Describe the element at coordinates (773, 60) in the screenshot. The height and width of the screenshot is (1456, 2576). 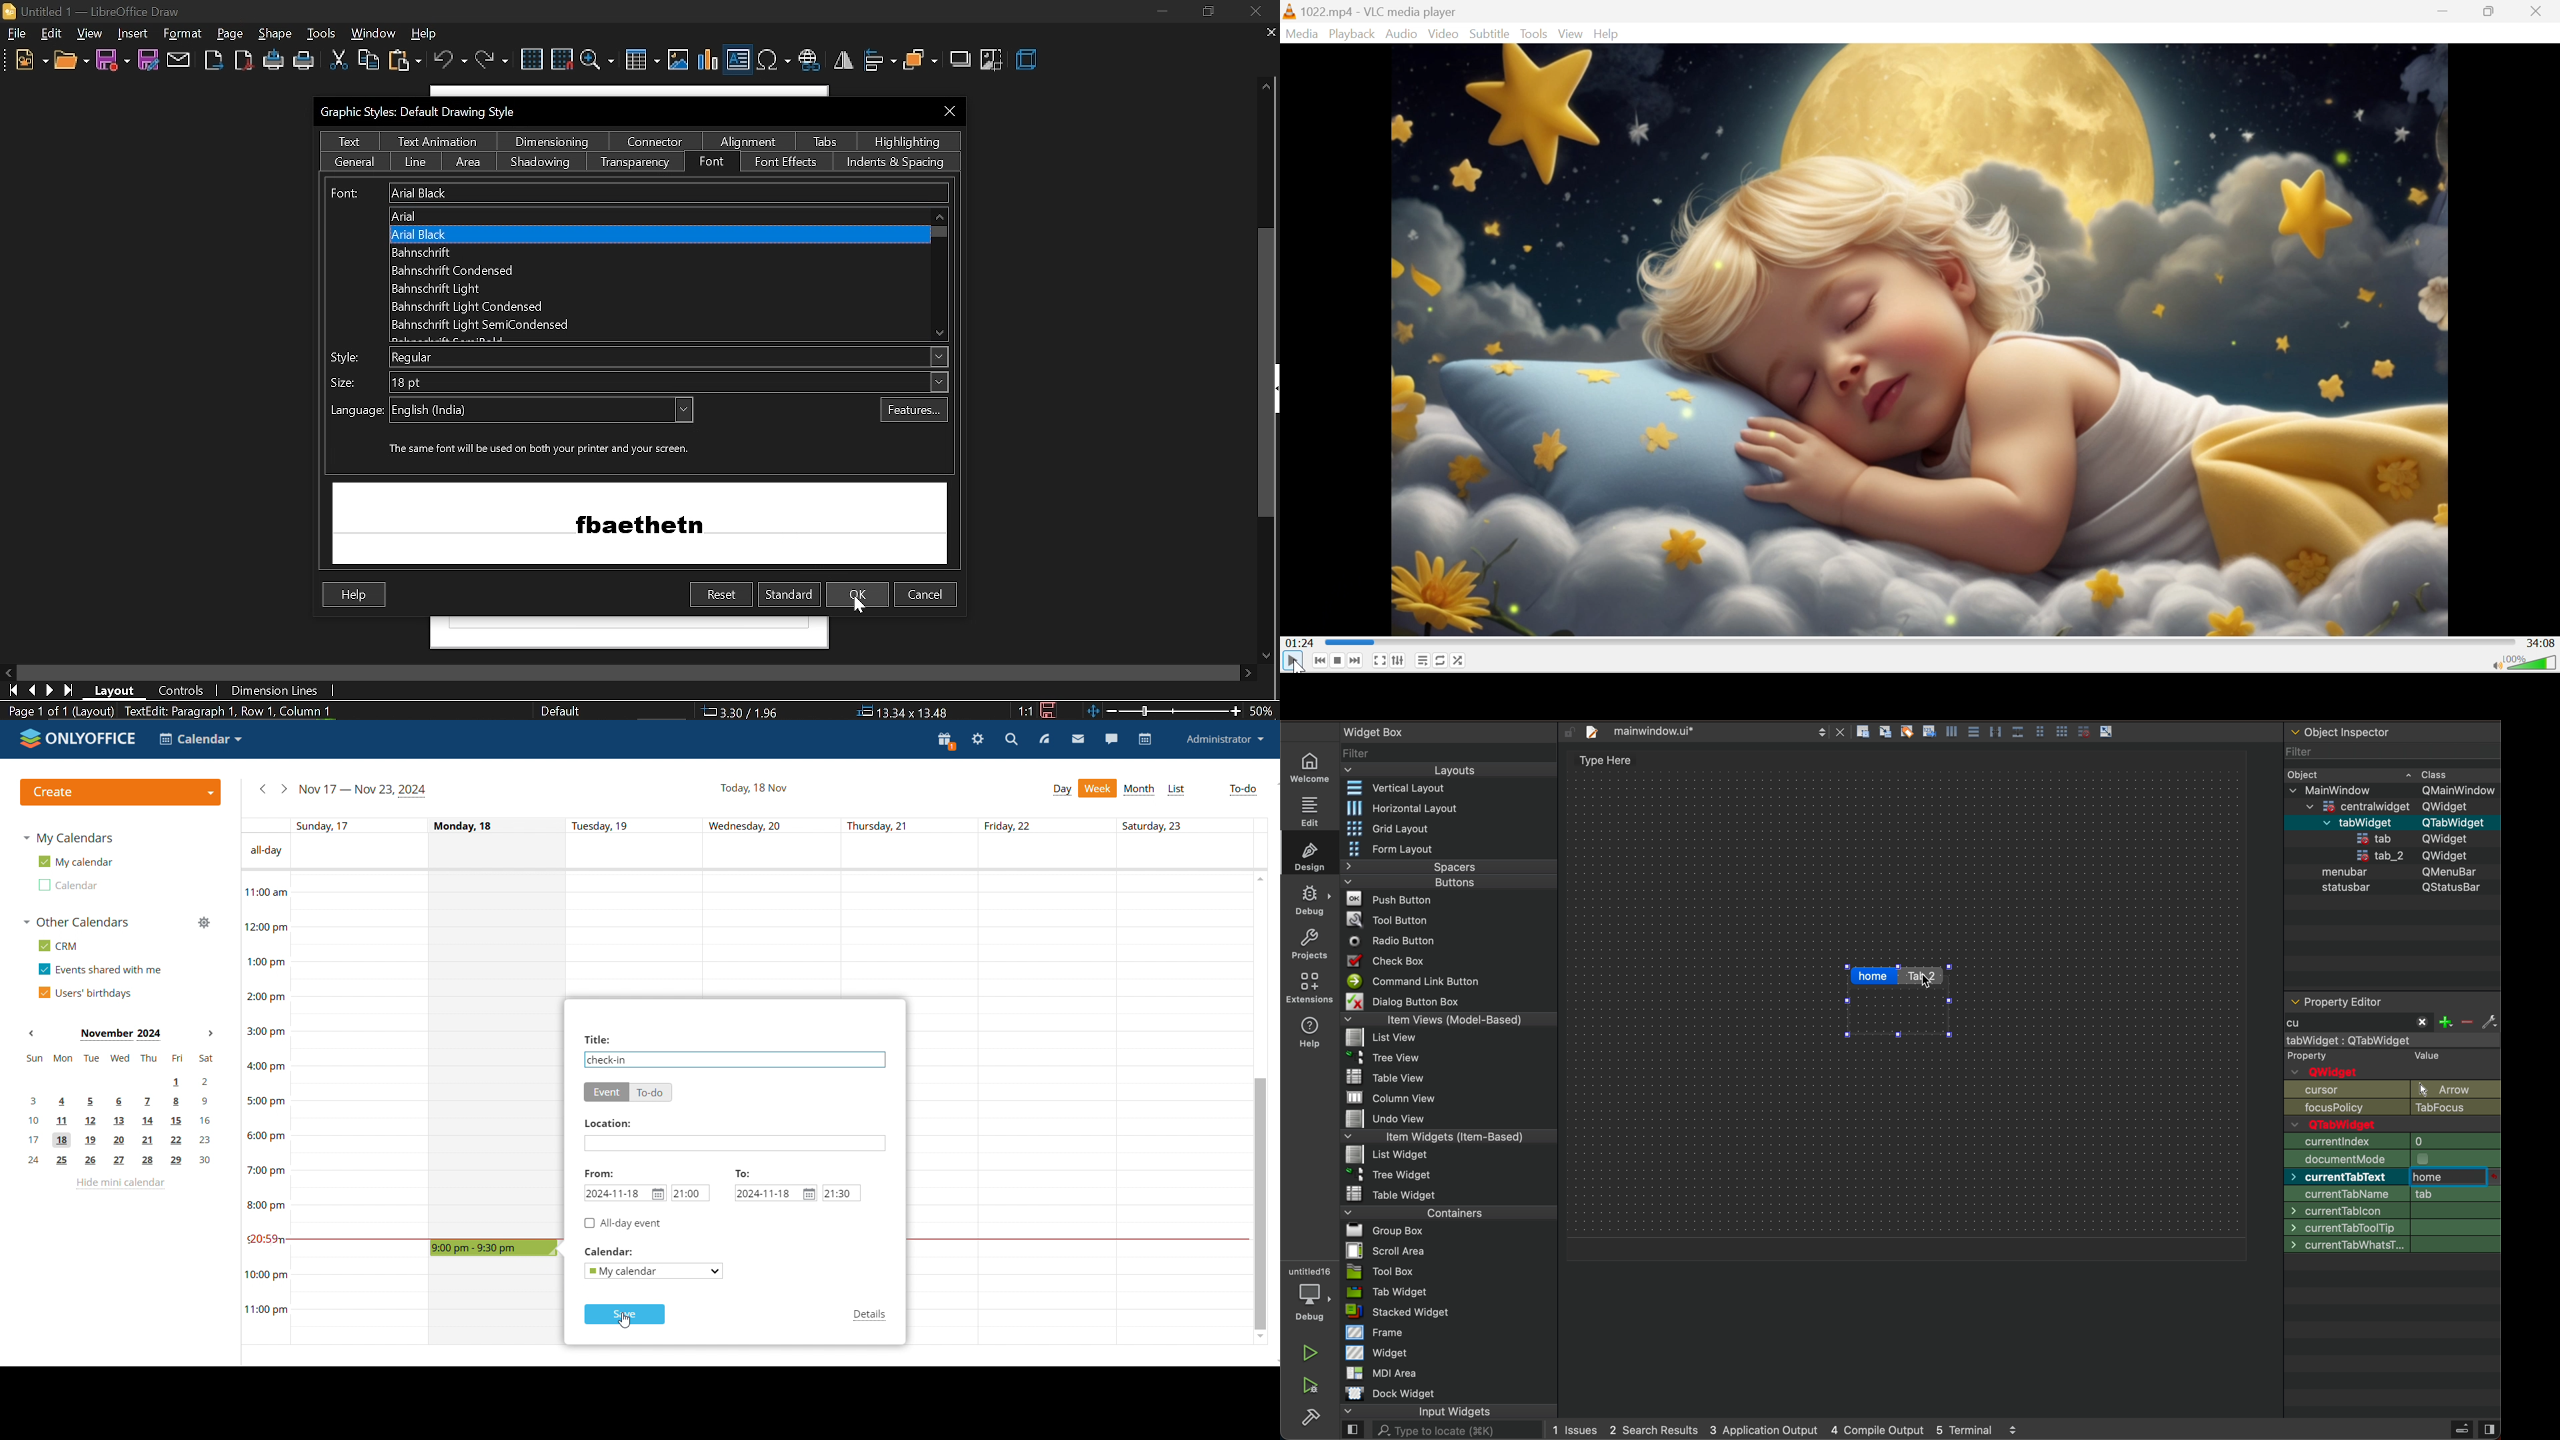
I see `Insert symbol` at that location.